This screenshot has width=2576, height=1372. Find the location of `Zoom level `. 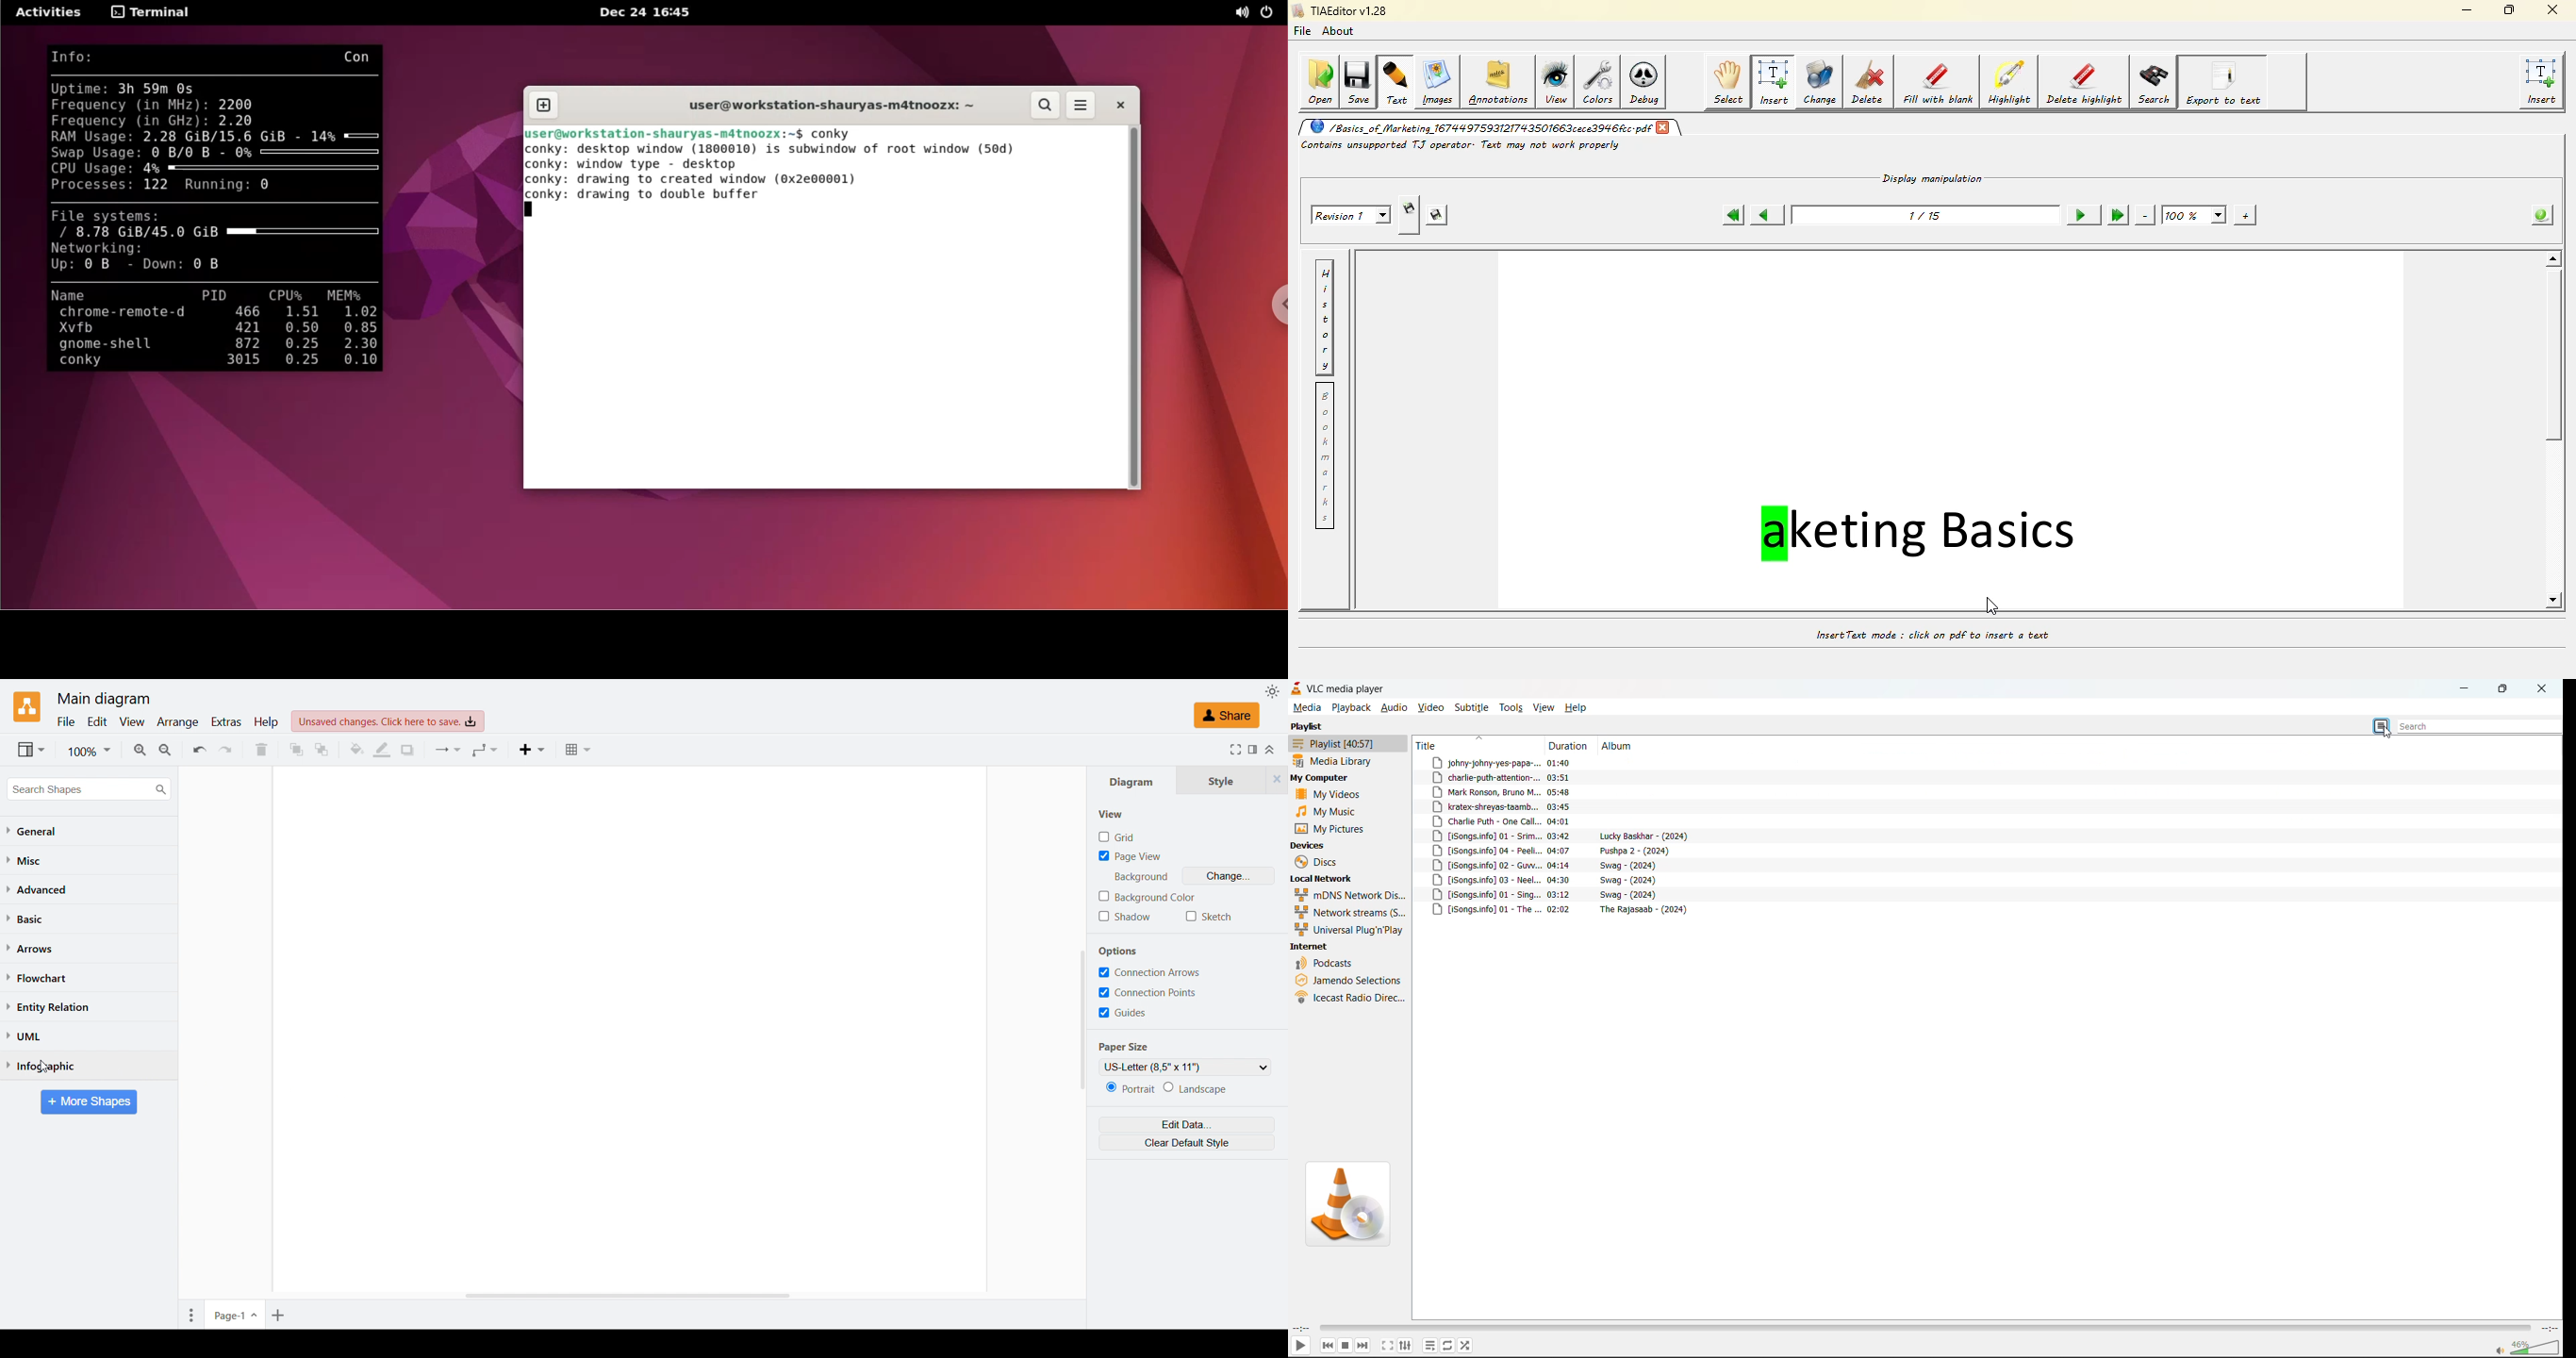

Zoom level  is located at coordinates (90, 751).